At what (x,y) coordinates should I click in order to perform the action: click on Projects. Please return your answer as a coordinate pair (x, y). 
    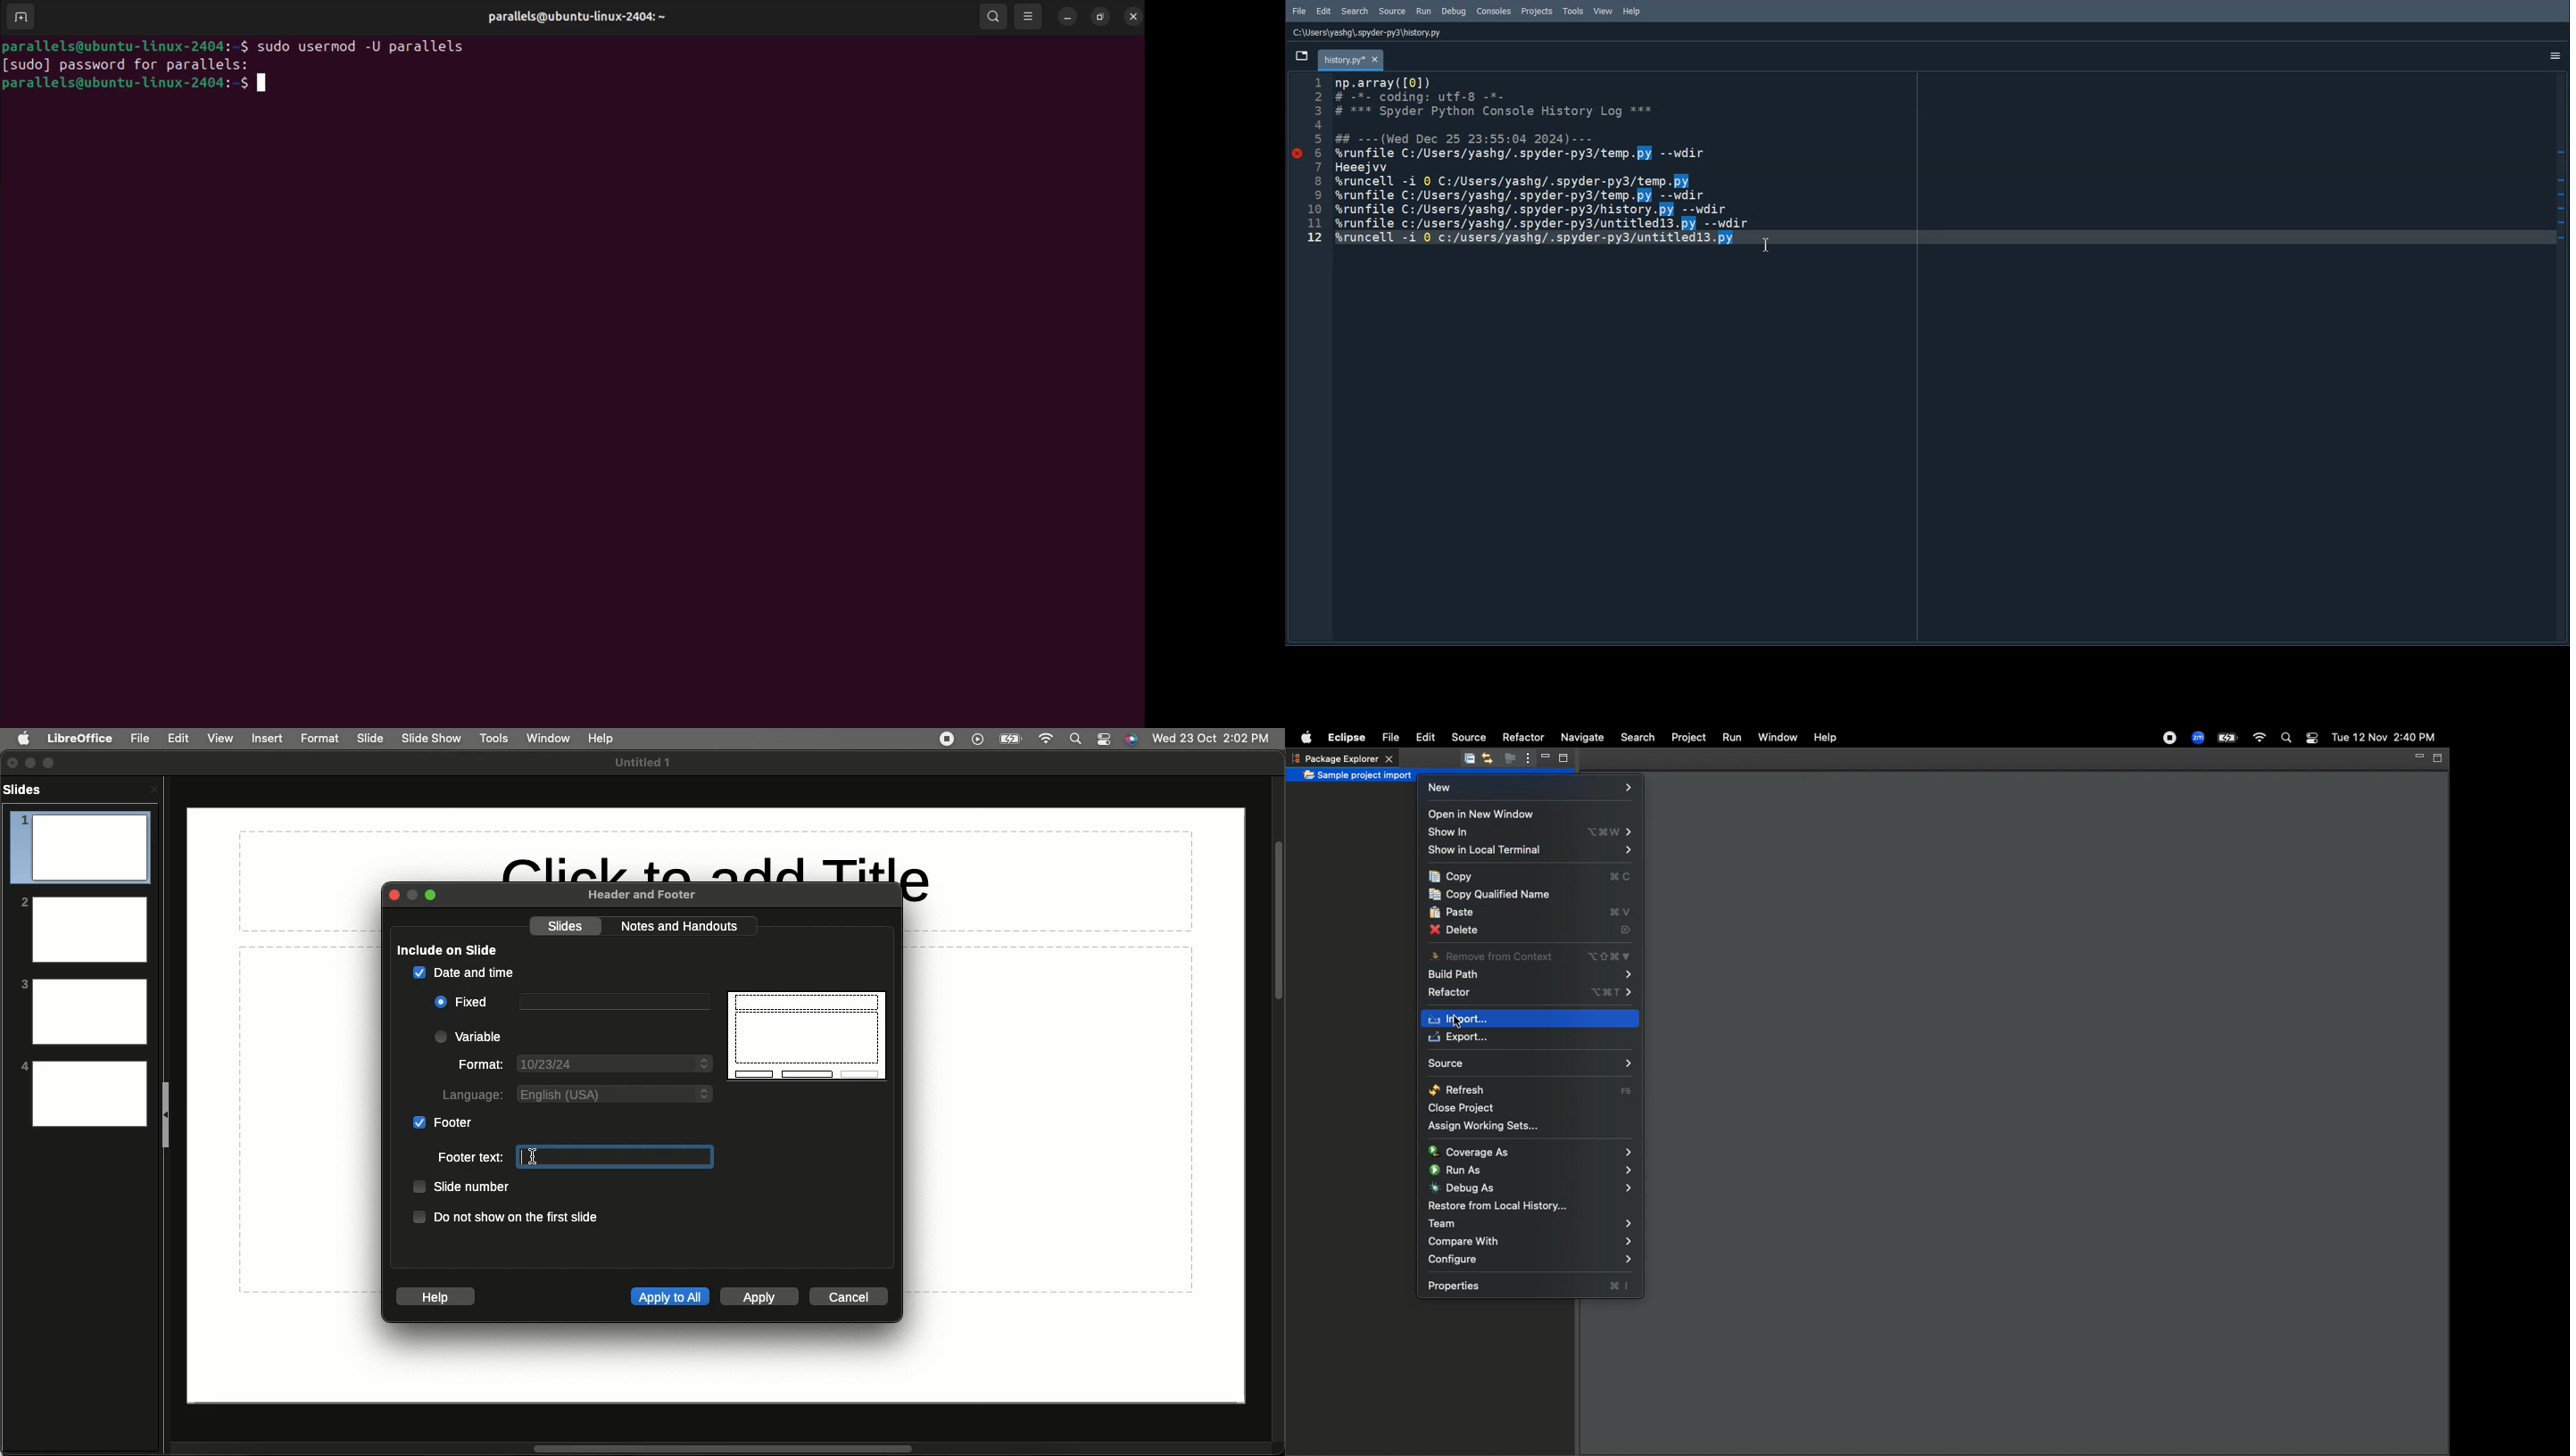
    Looking at the image, I should click on (1536, 11).